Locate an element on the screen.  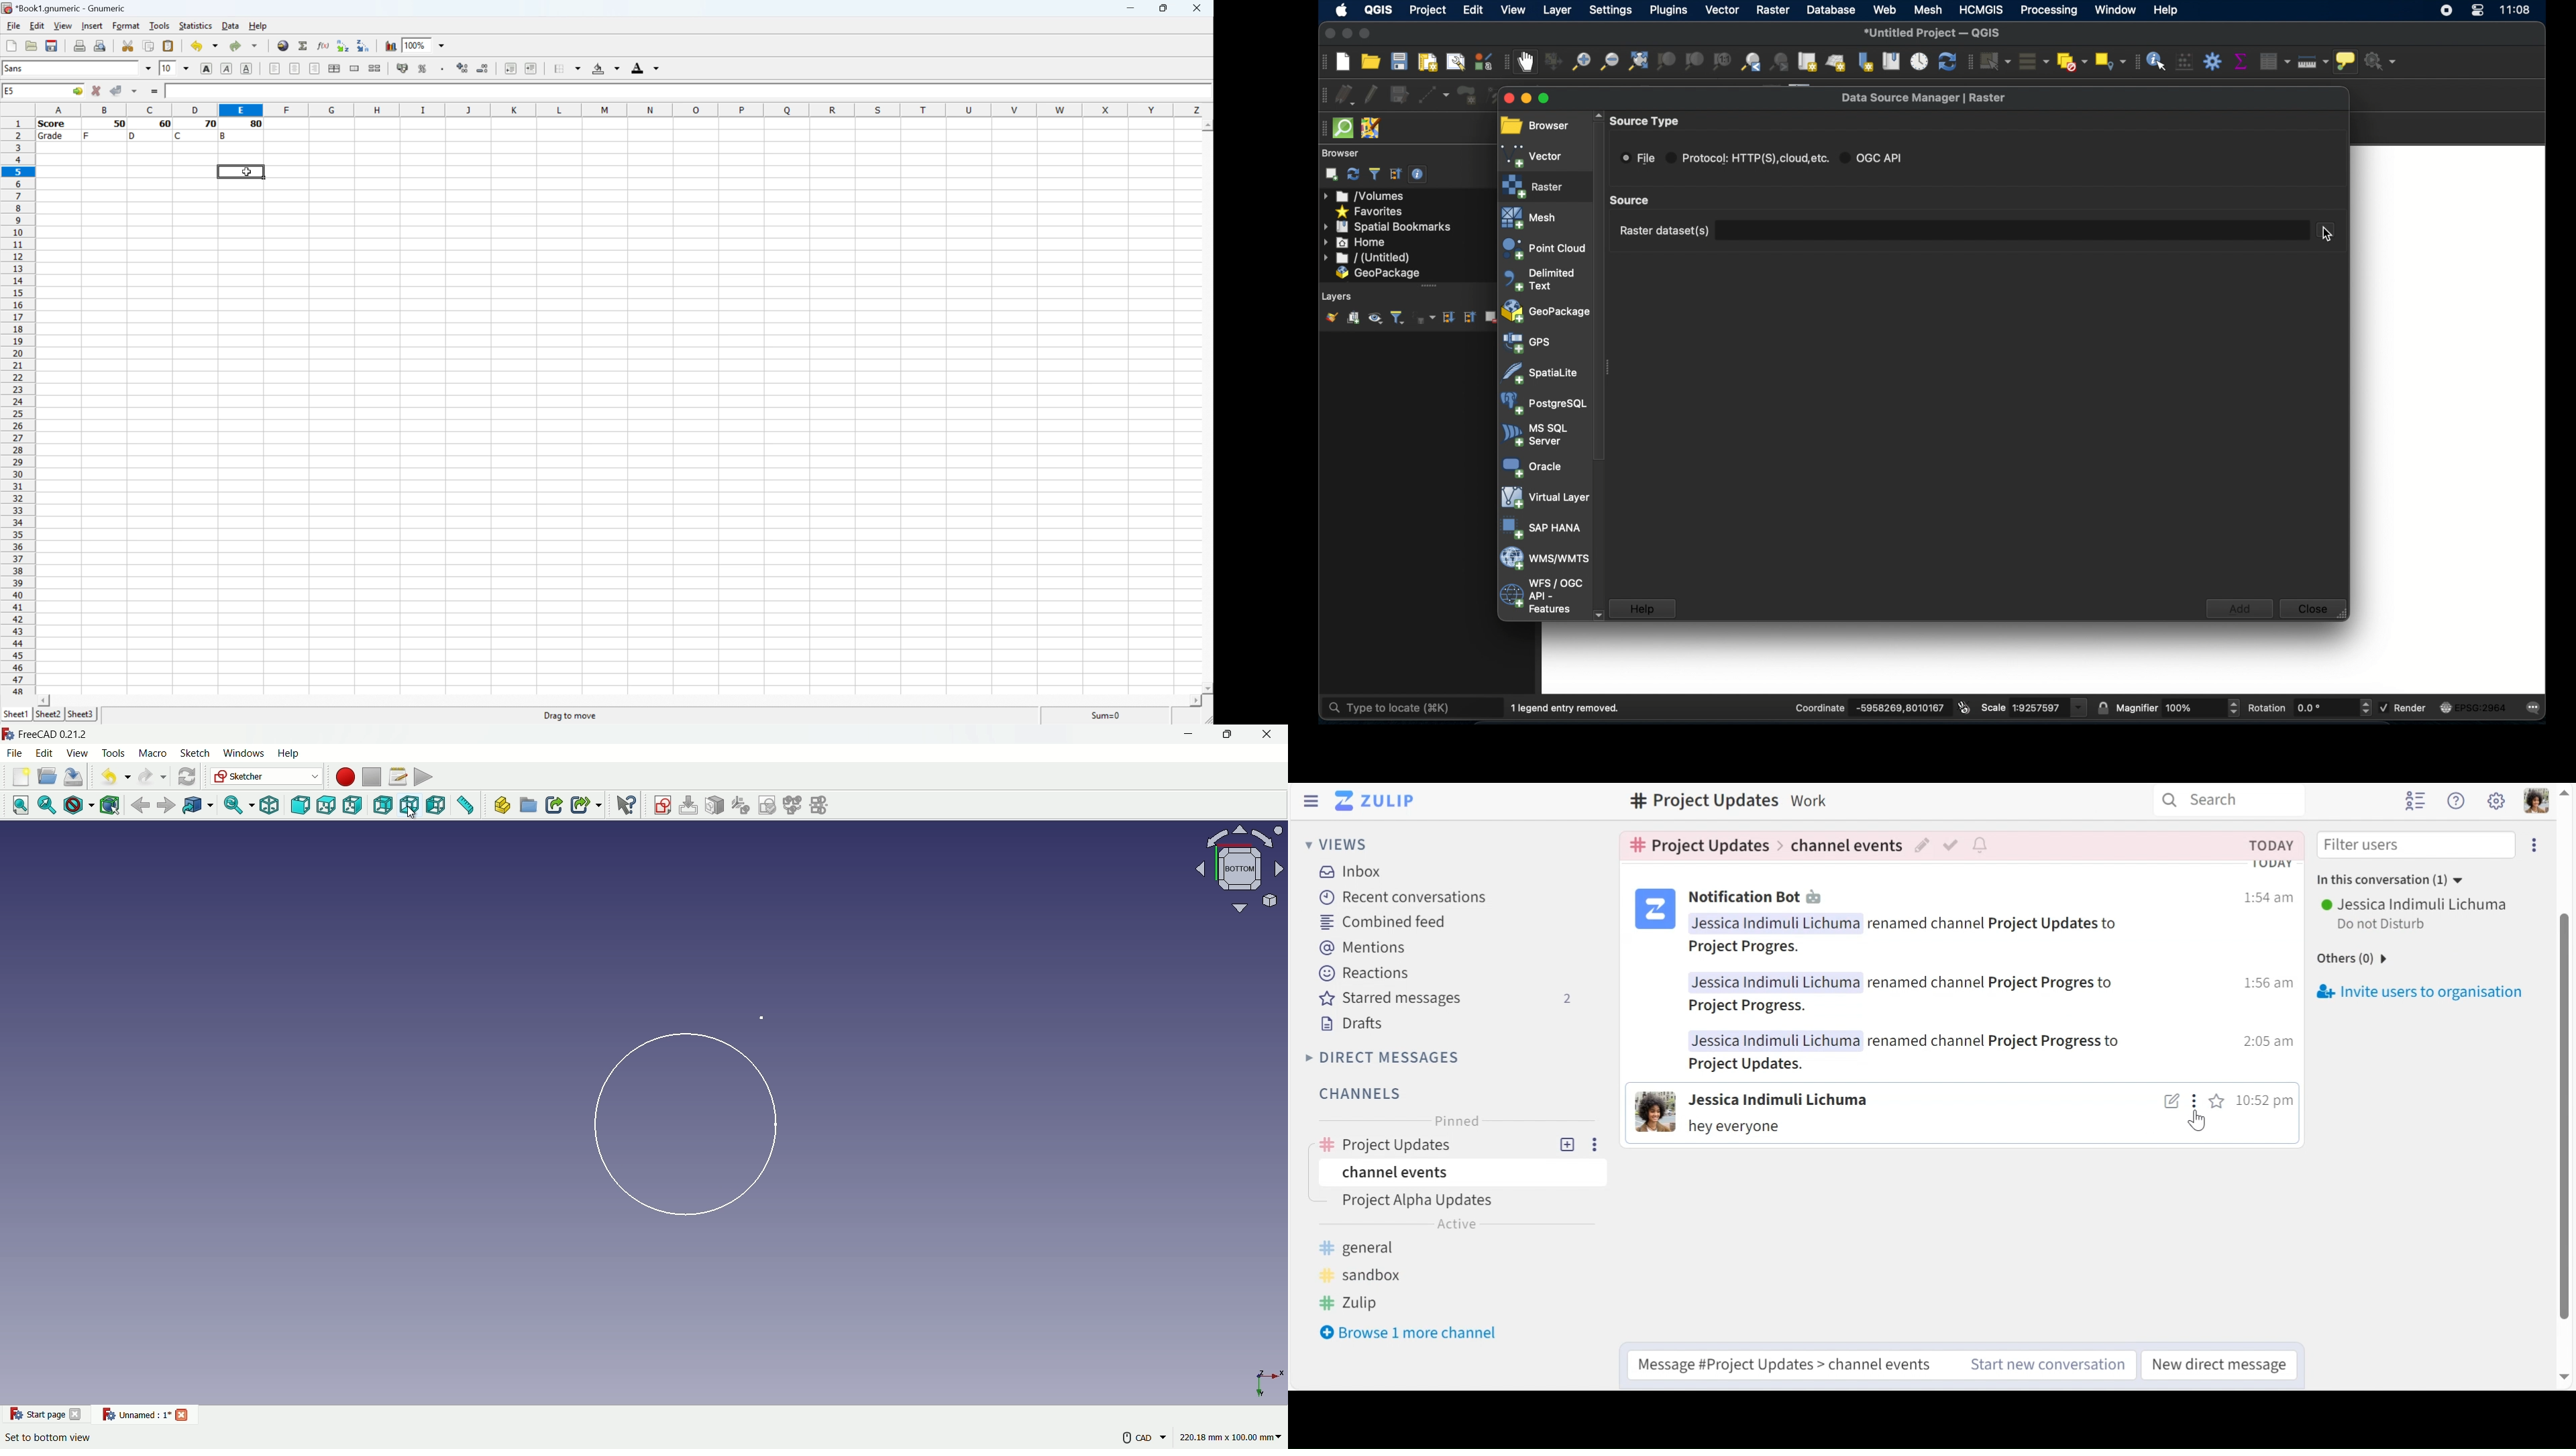
screen recorder is located at coordinates (2448, 13).